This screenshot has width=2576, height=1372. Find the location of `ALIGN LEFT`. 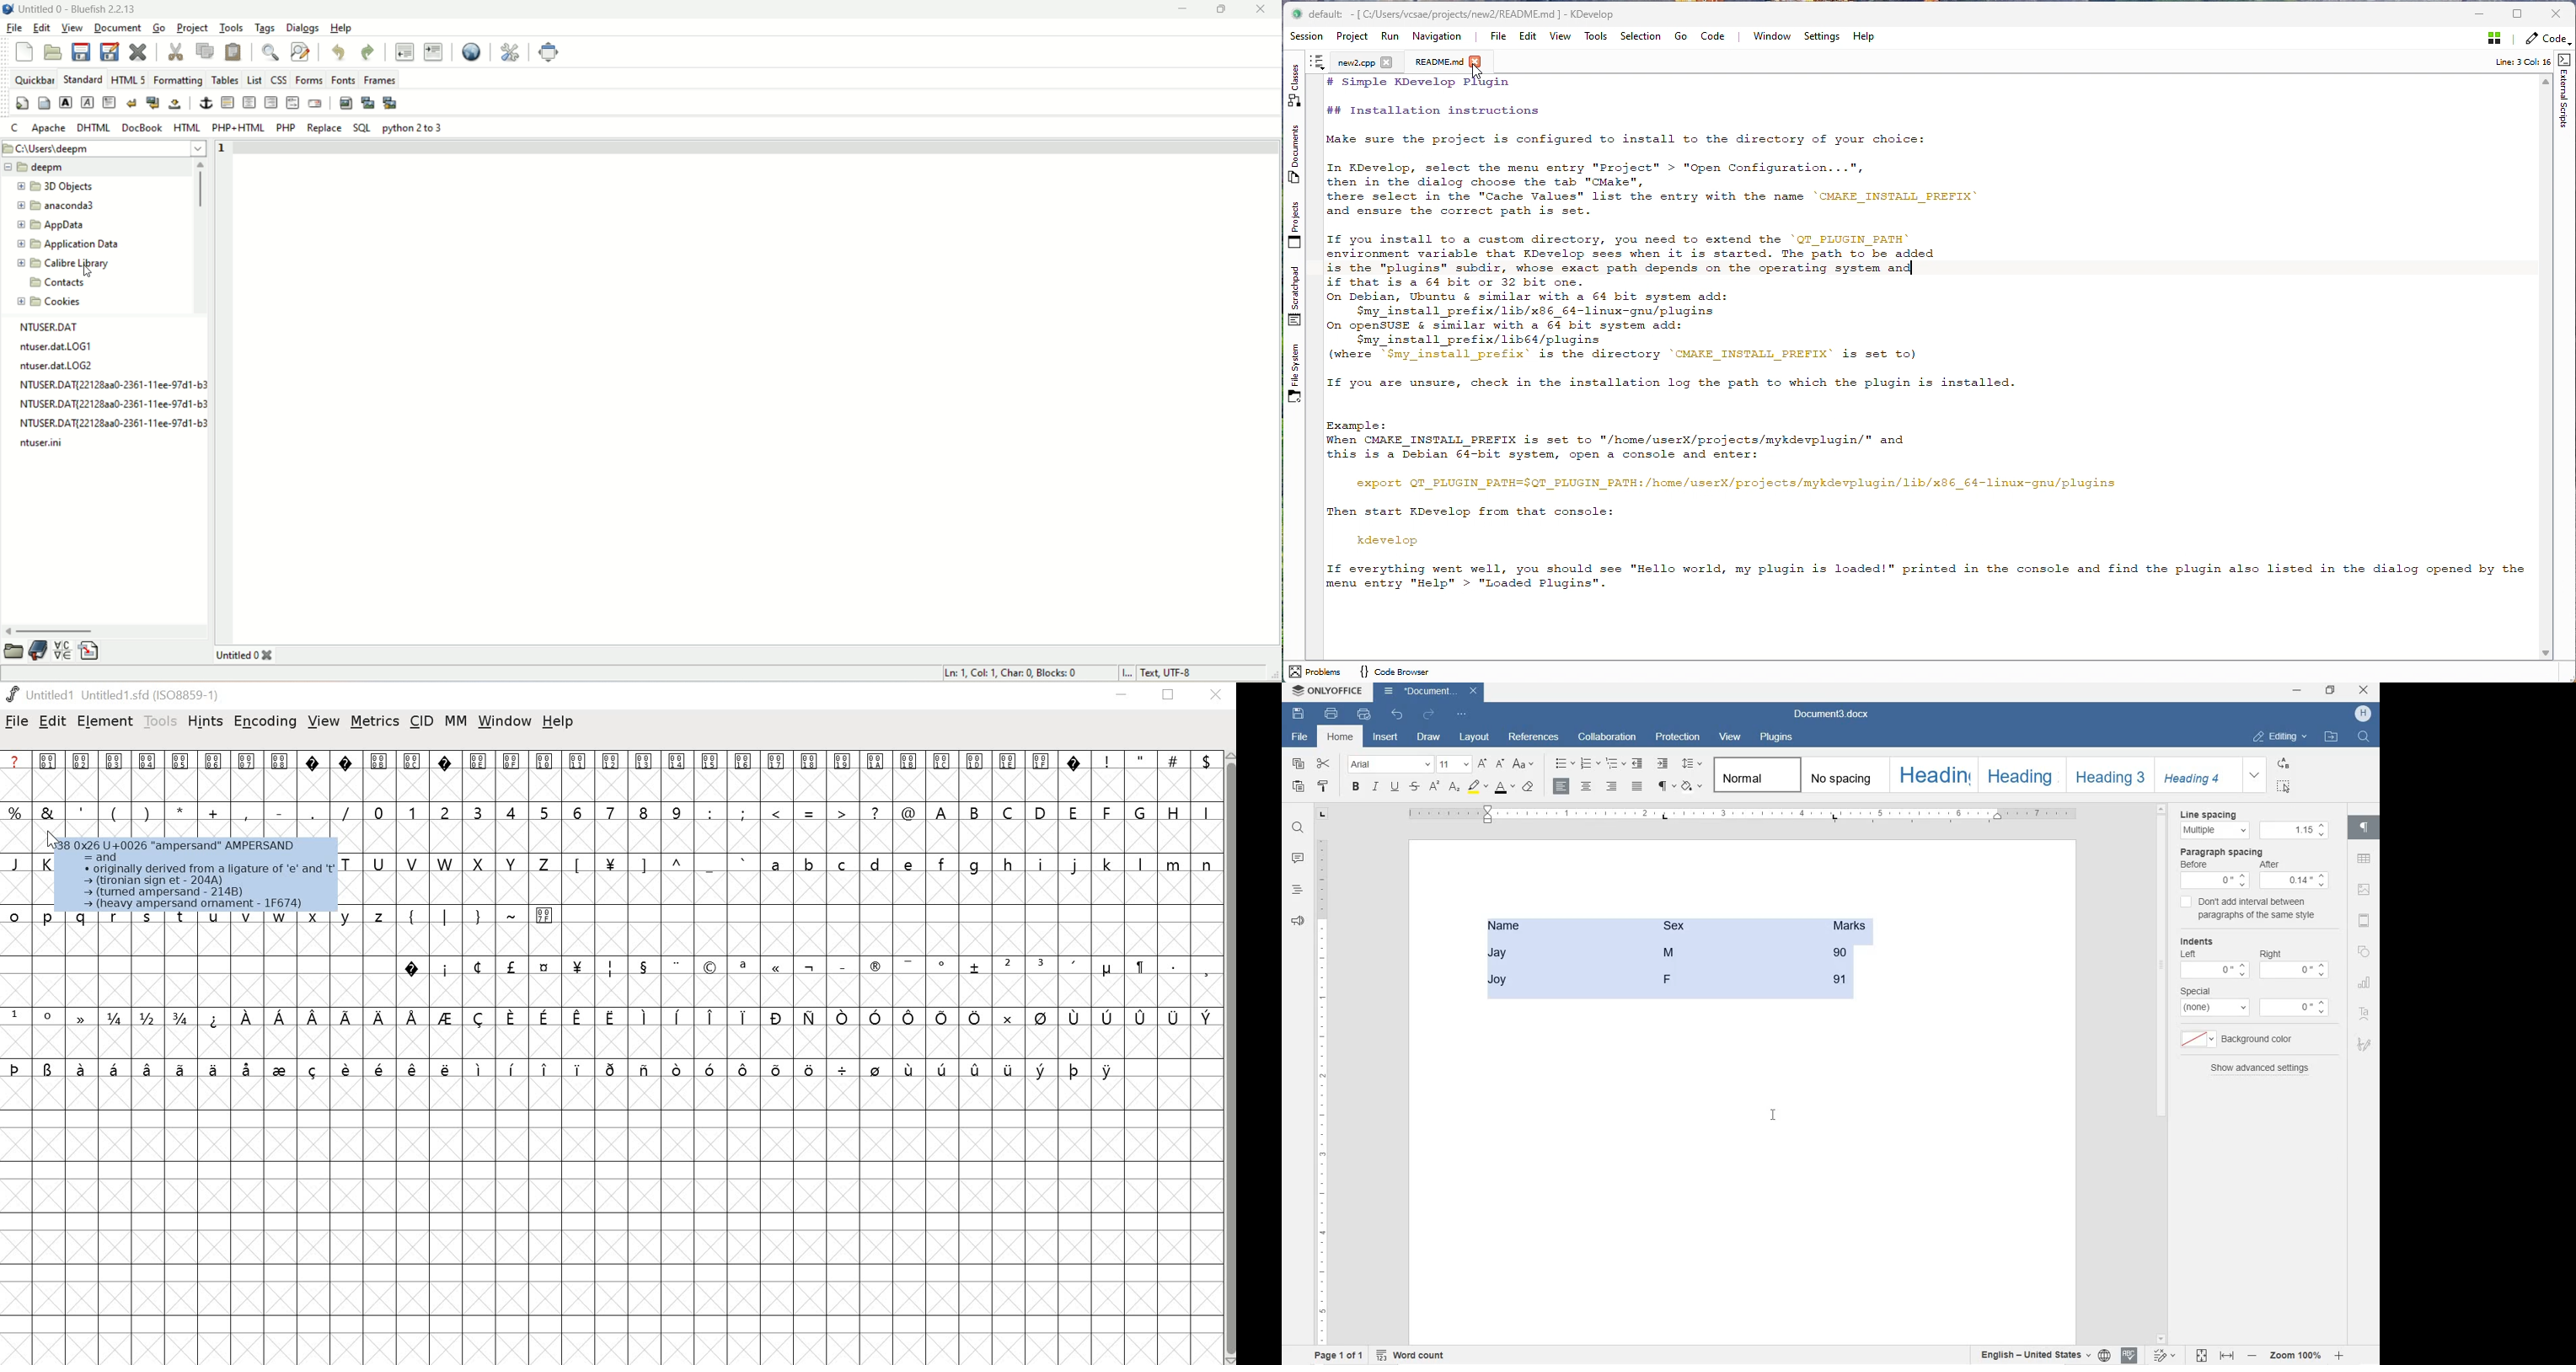

ALIGN LEFT is located at coordinates (1563, 786).